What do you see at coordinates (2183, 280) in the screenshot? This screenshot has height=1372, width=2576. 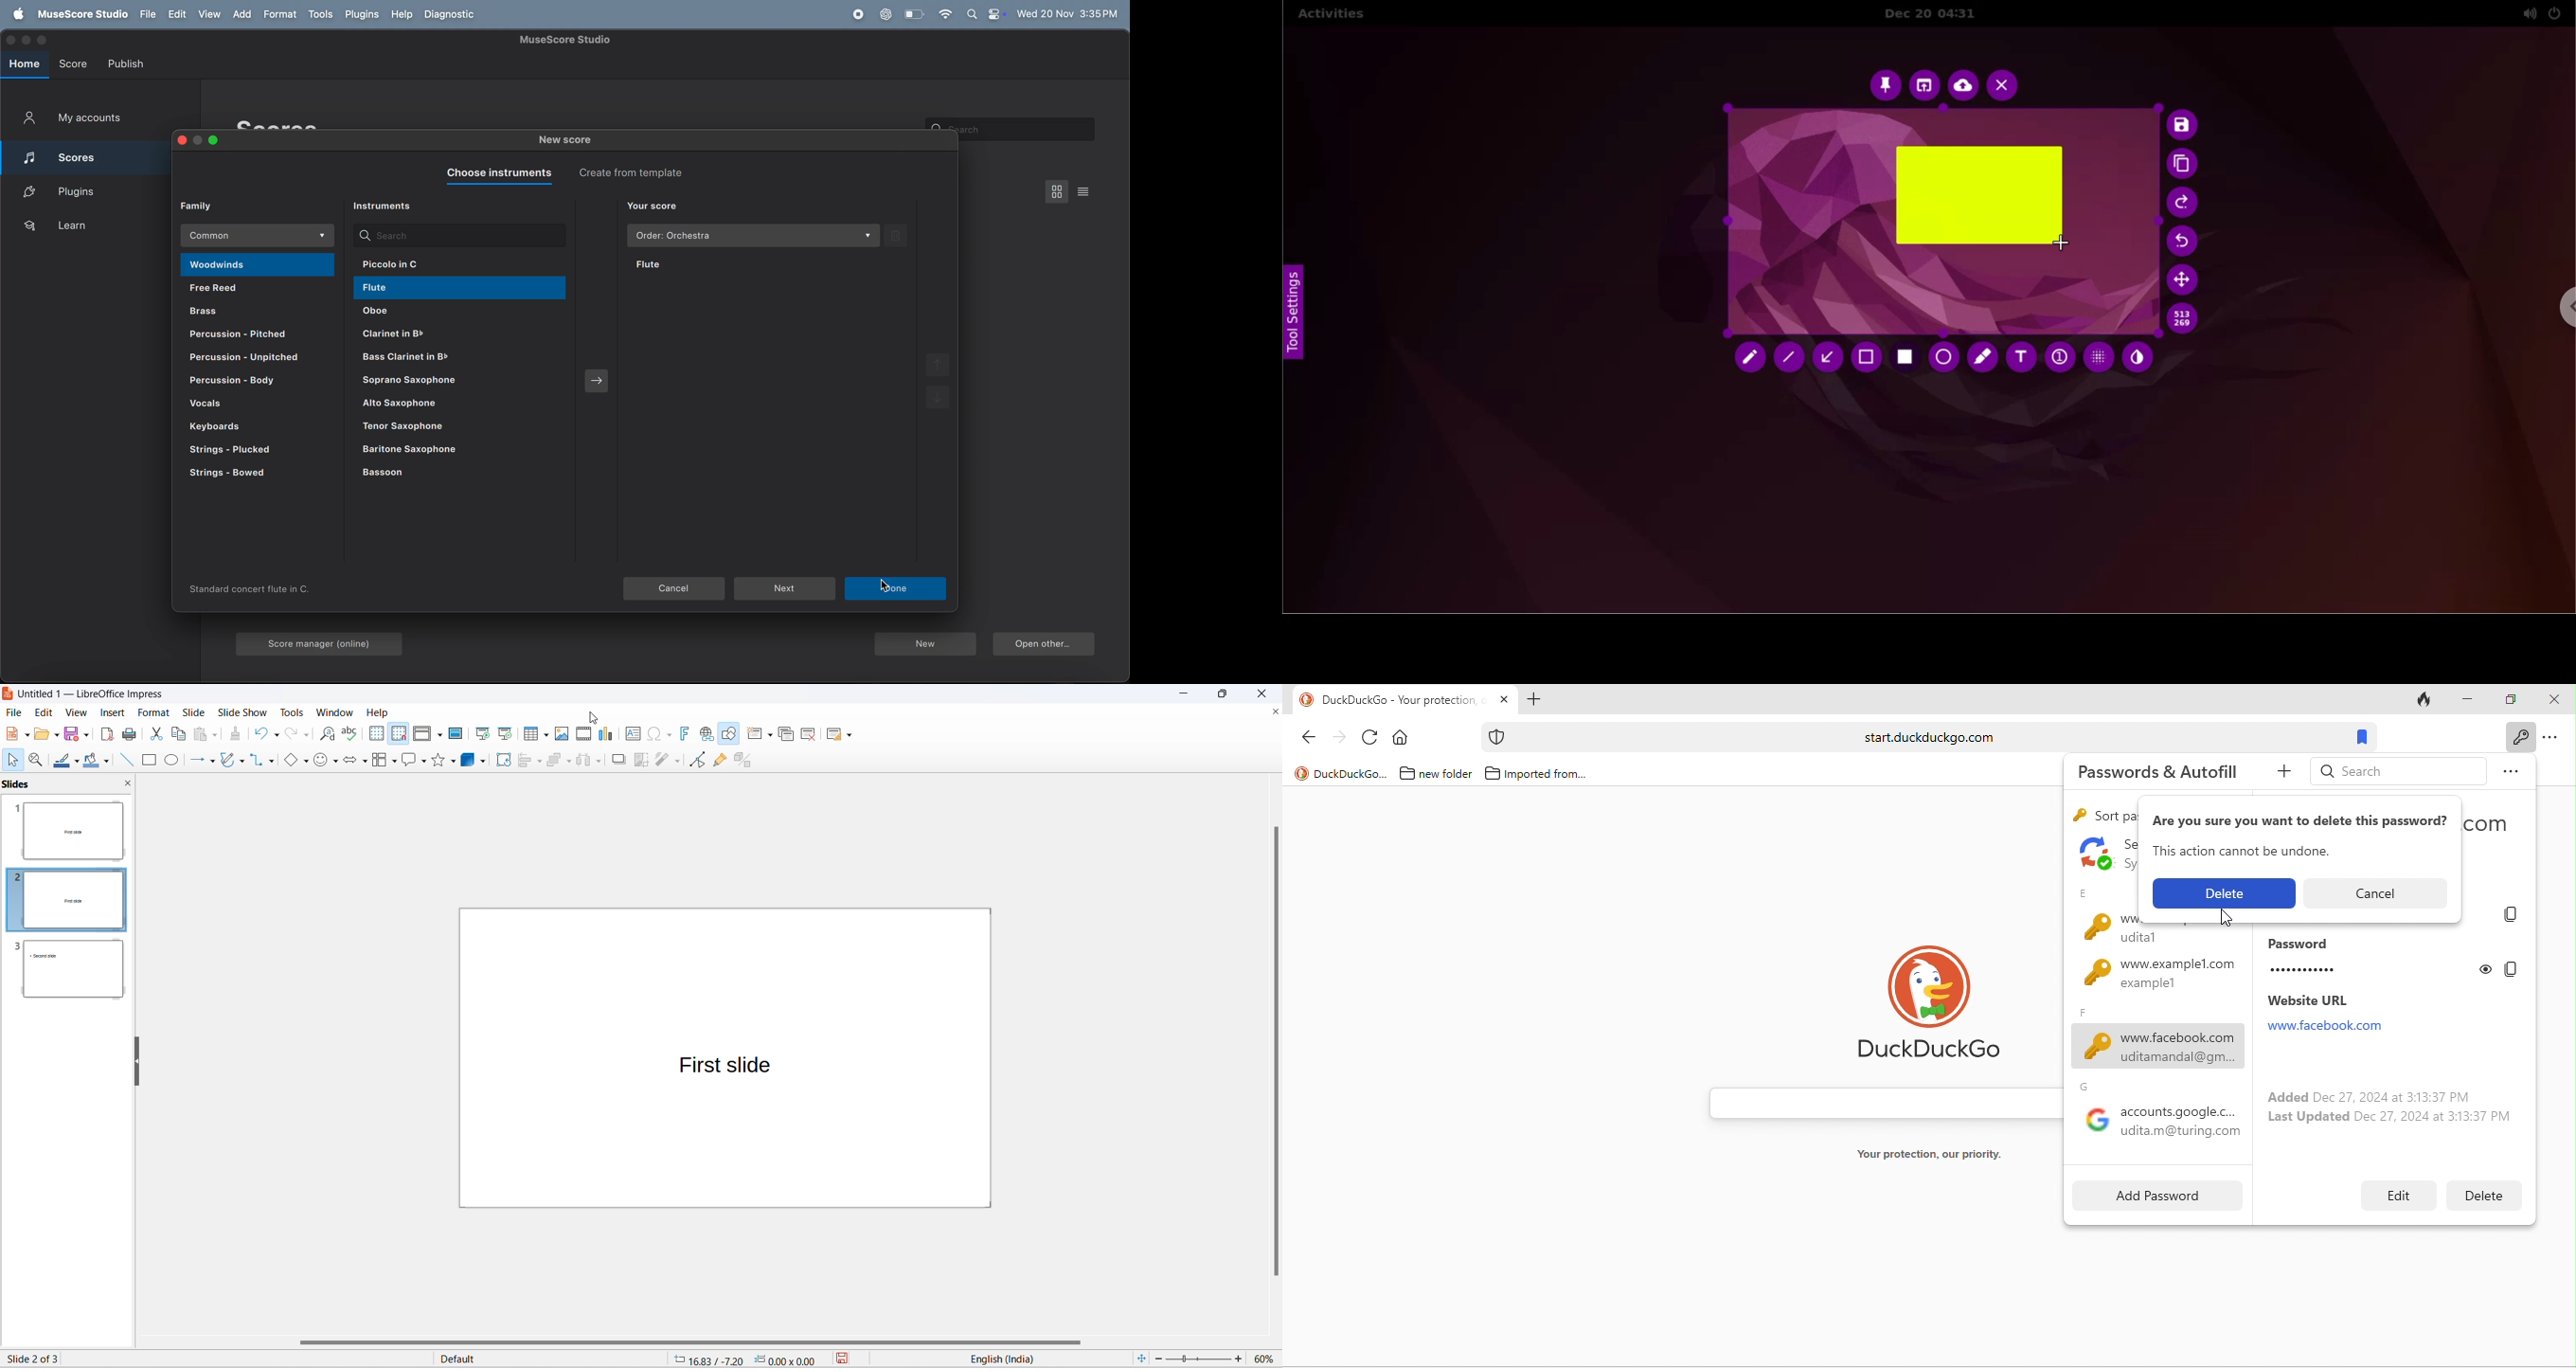 I see `move selection` at bounding box center [2183, 280].